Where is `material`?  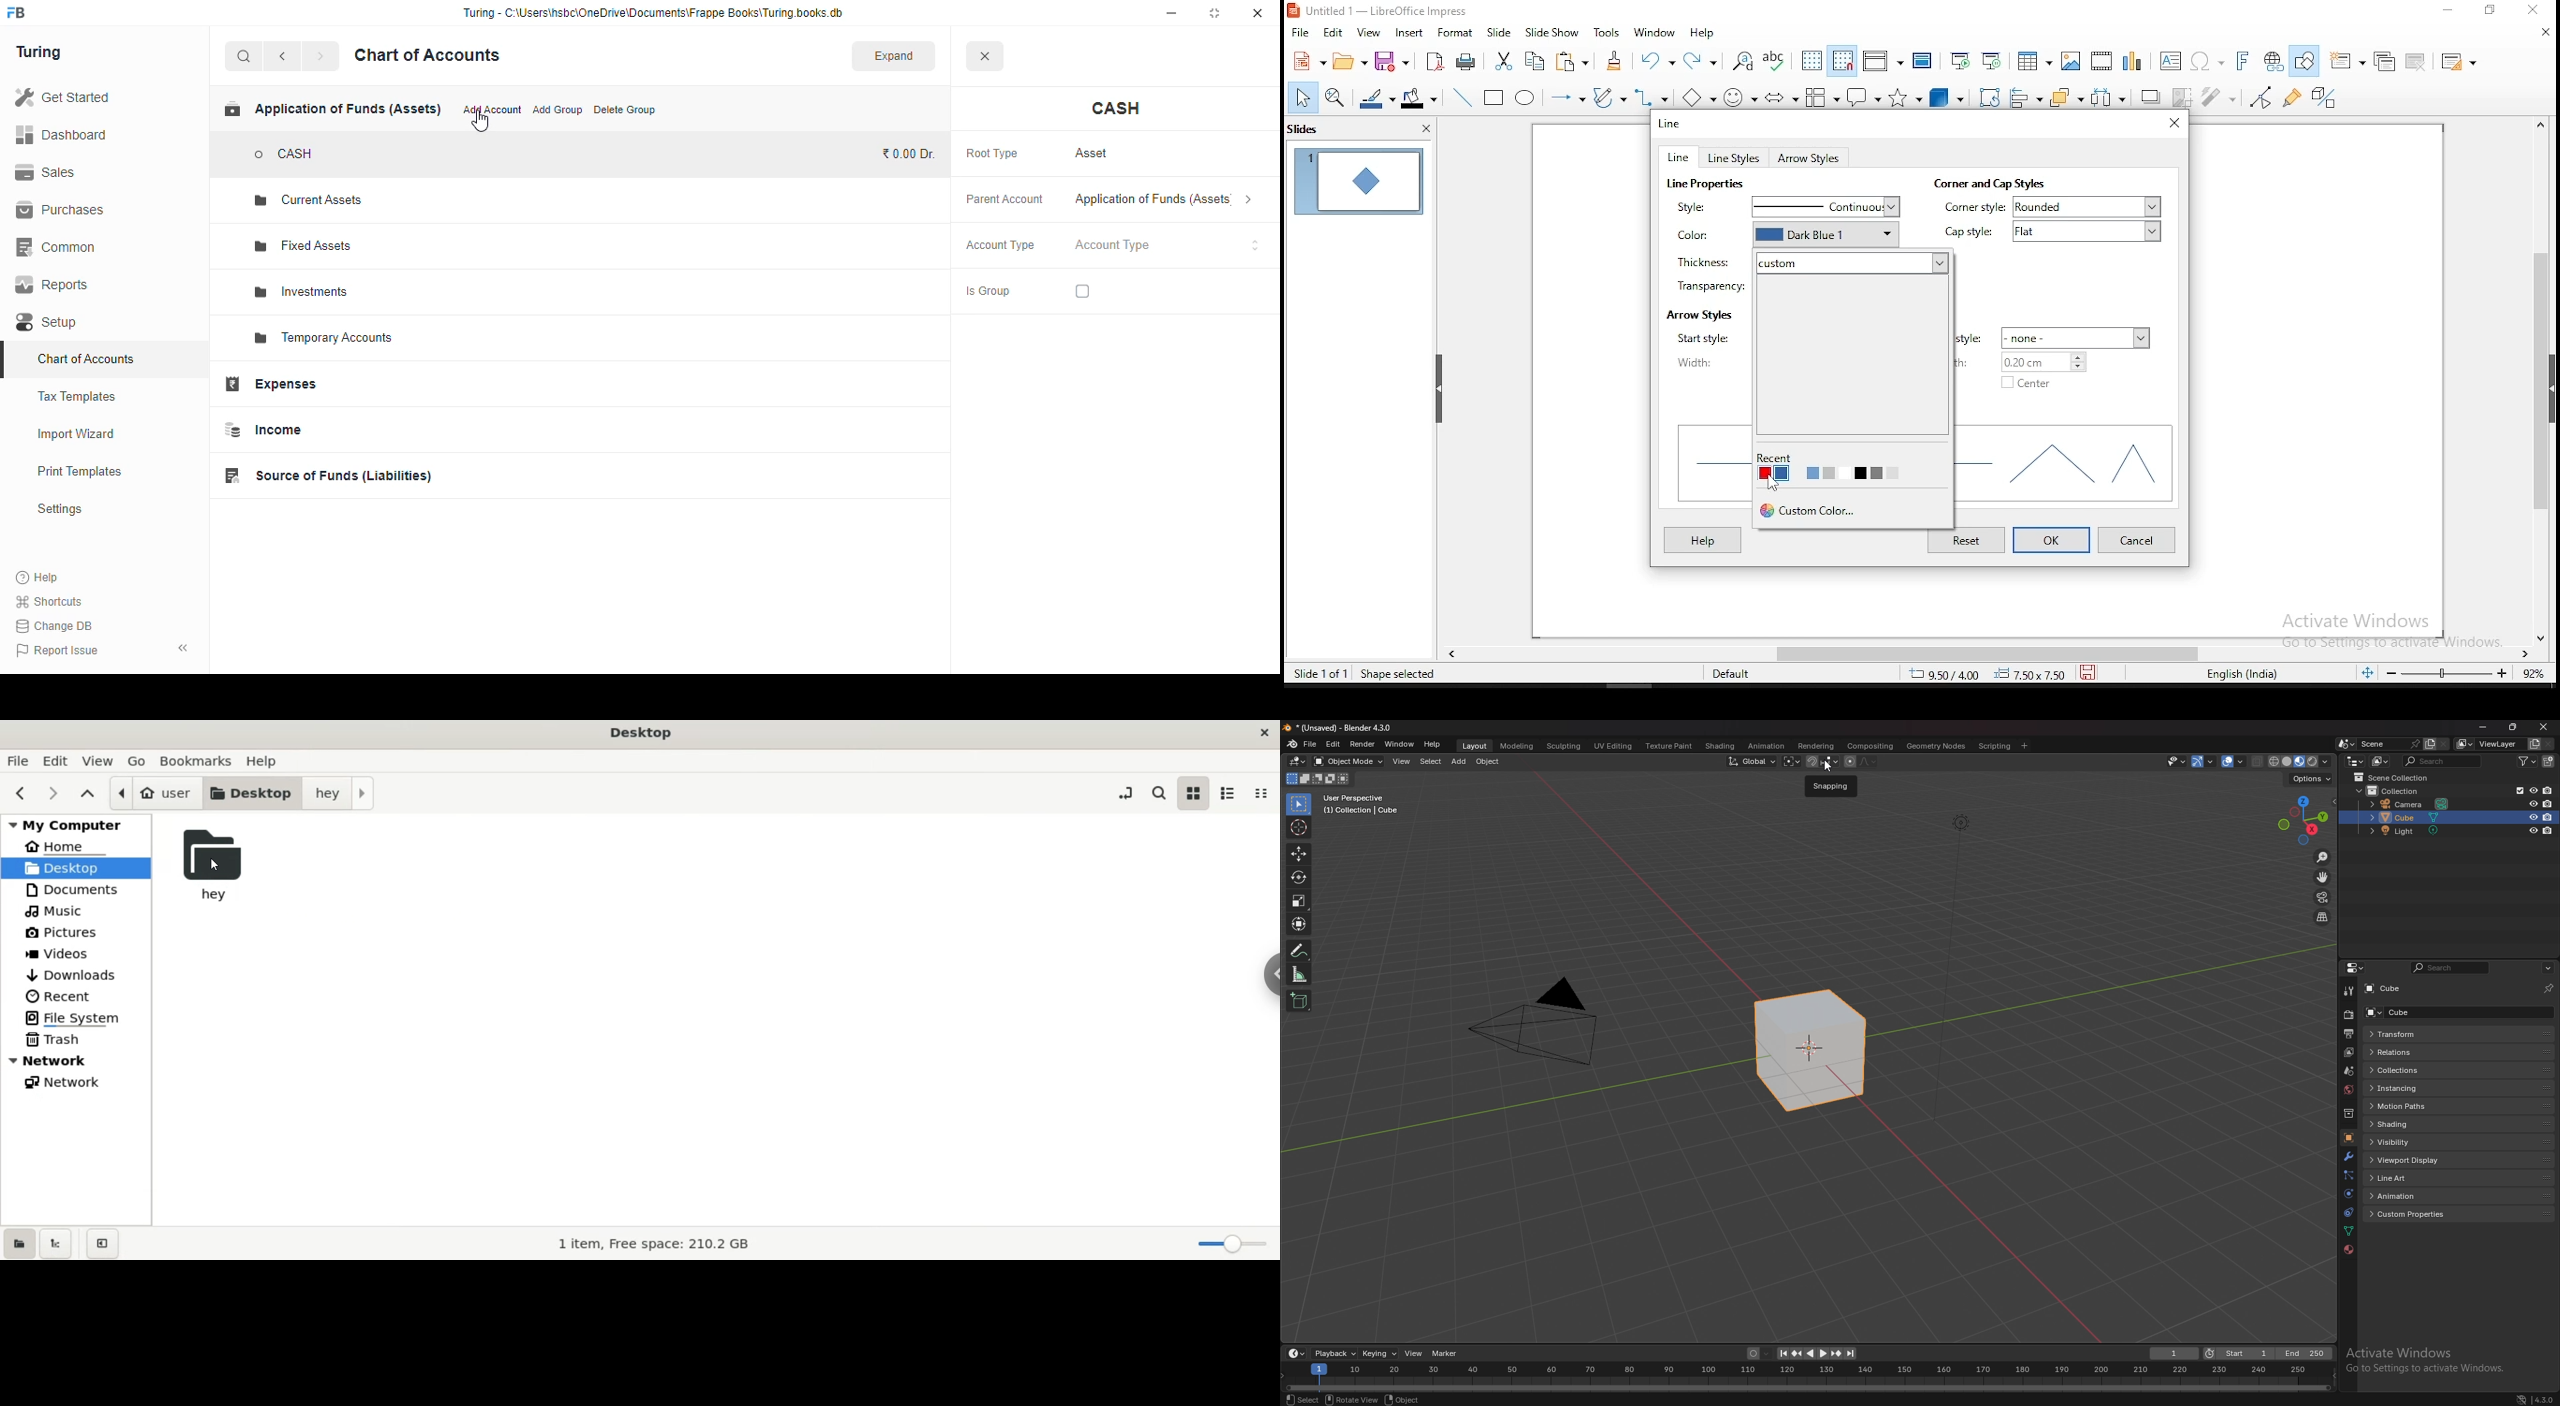 material is located at coordinates (2349, 1251).